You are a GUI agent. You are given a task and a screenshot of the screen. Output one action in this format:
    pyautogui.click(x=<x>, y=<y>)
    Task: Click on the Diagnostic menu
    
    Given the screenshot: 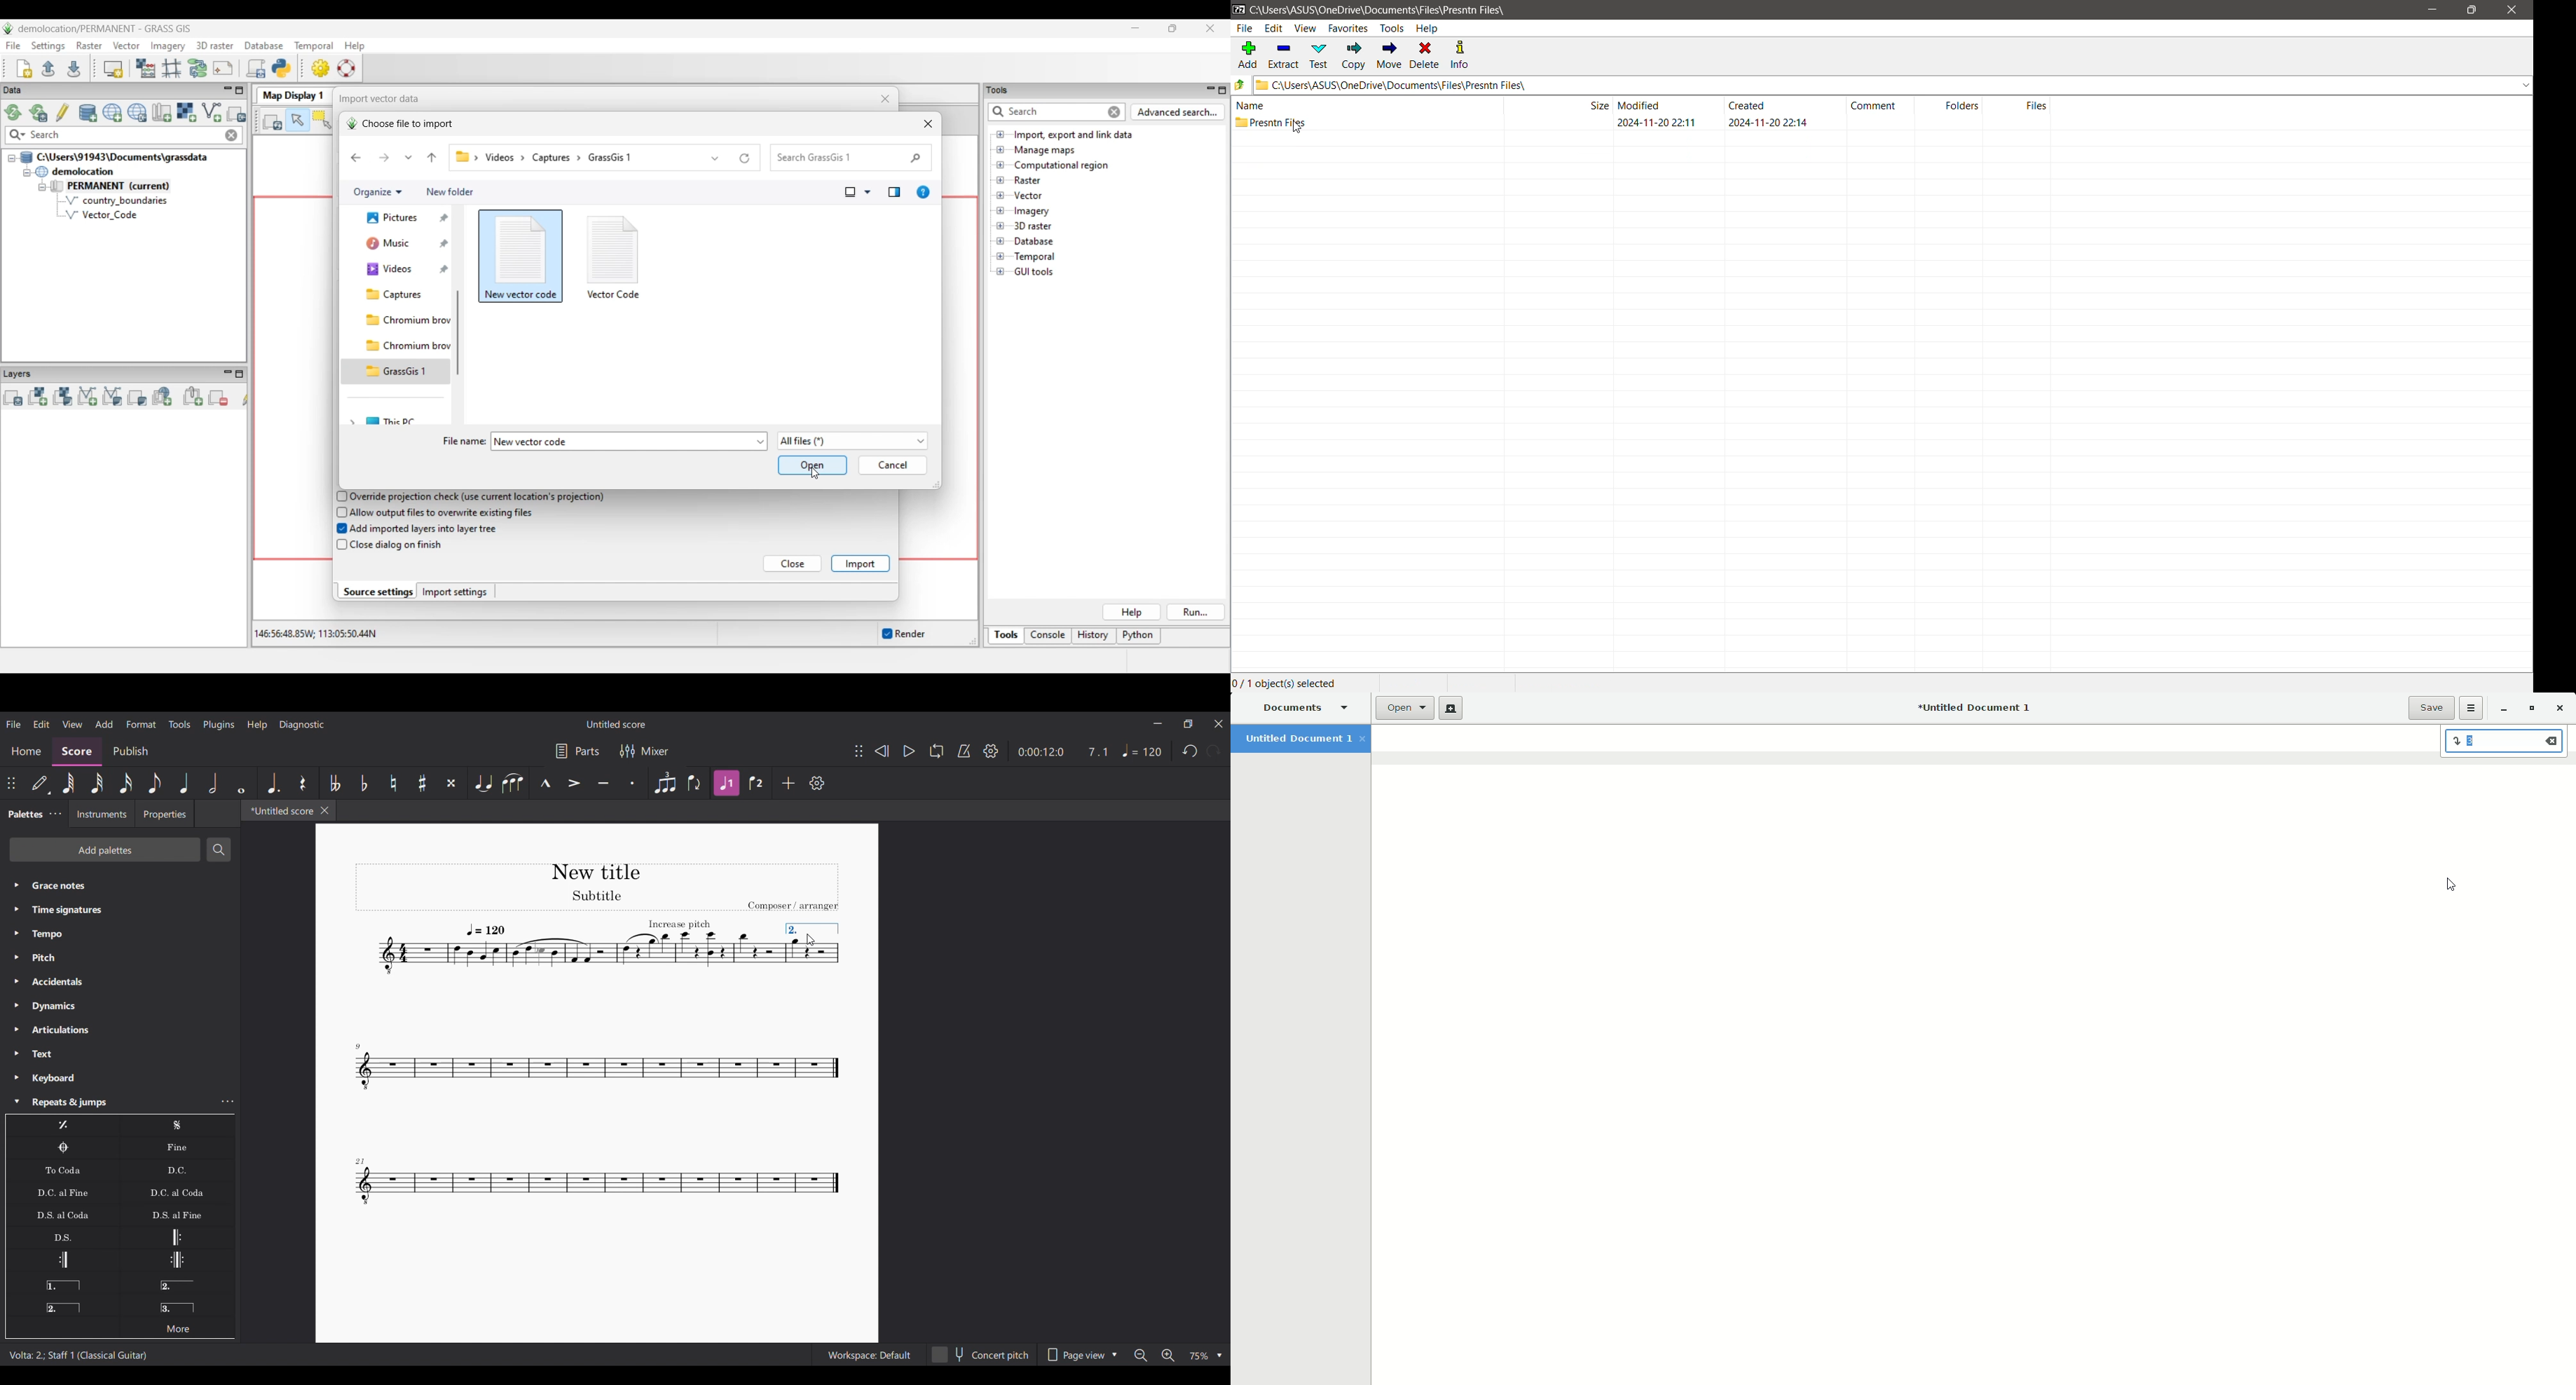 What is the action you would take?
    pyautogui.click(x=302, y=725)
    